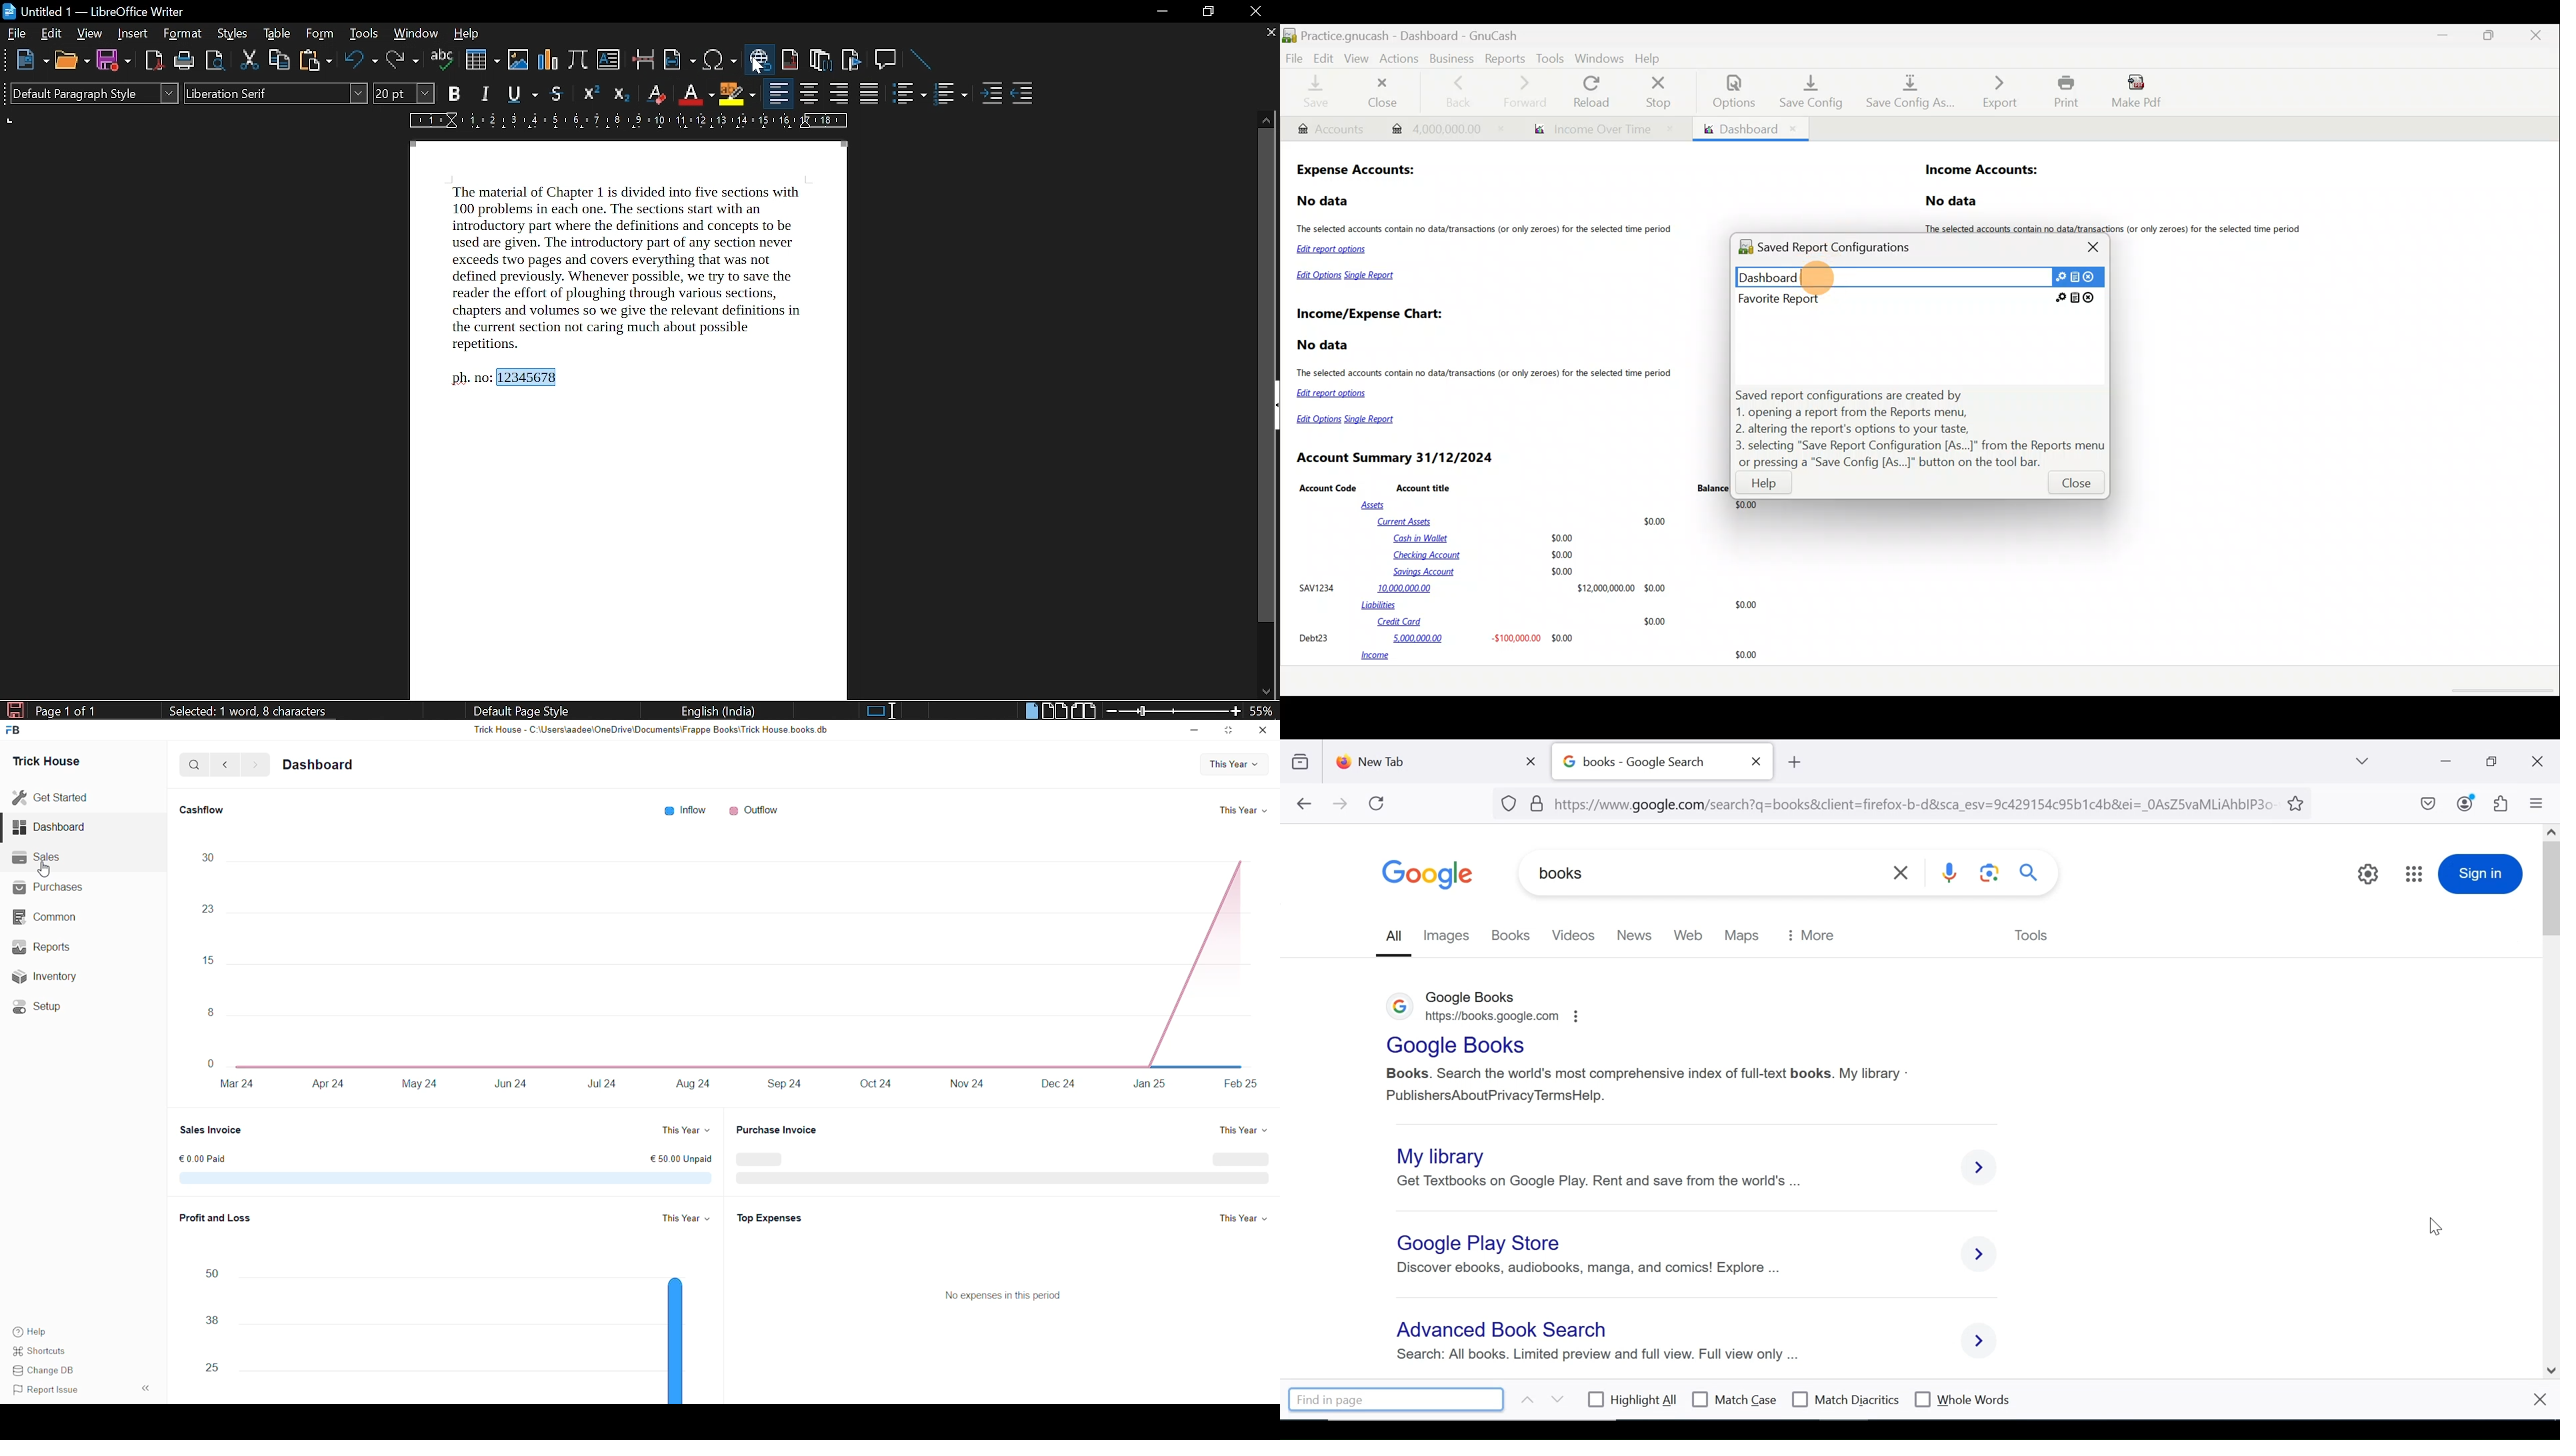  I want to click on videos, so click(1572, 935).